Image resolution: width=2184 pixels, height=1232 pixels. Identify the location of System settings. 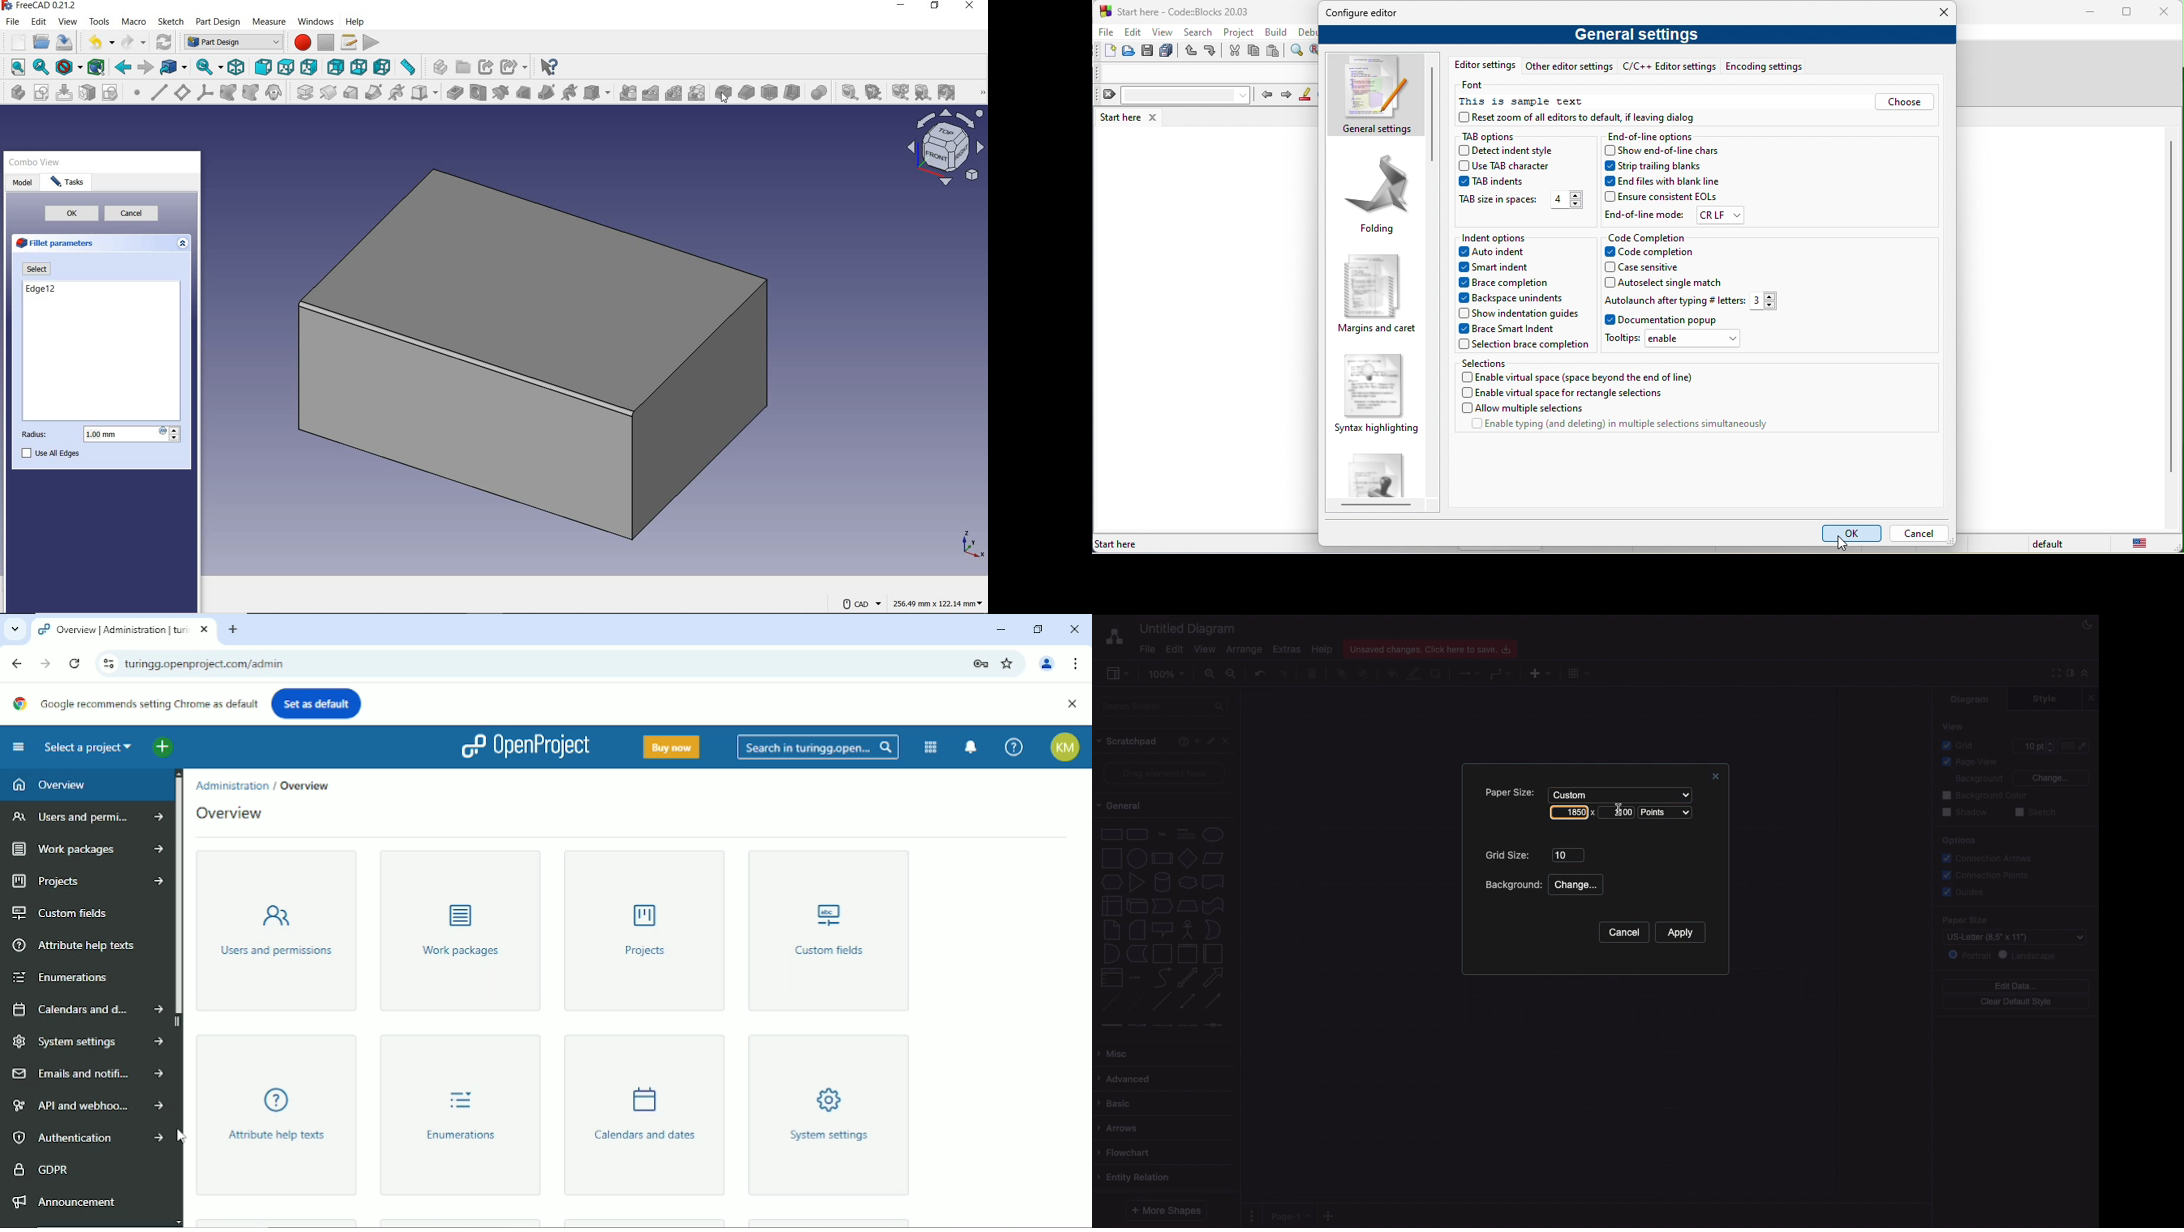
(827, 1116).